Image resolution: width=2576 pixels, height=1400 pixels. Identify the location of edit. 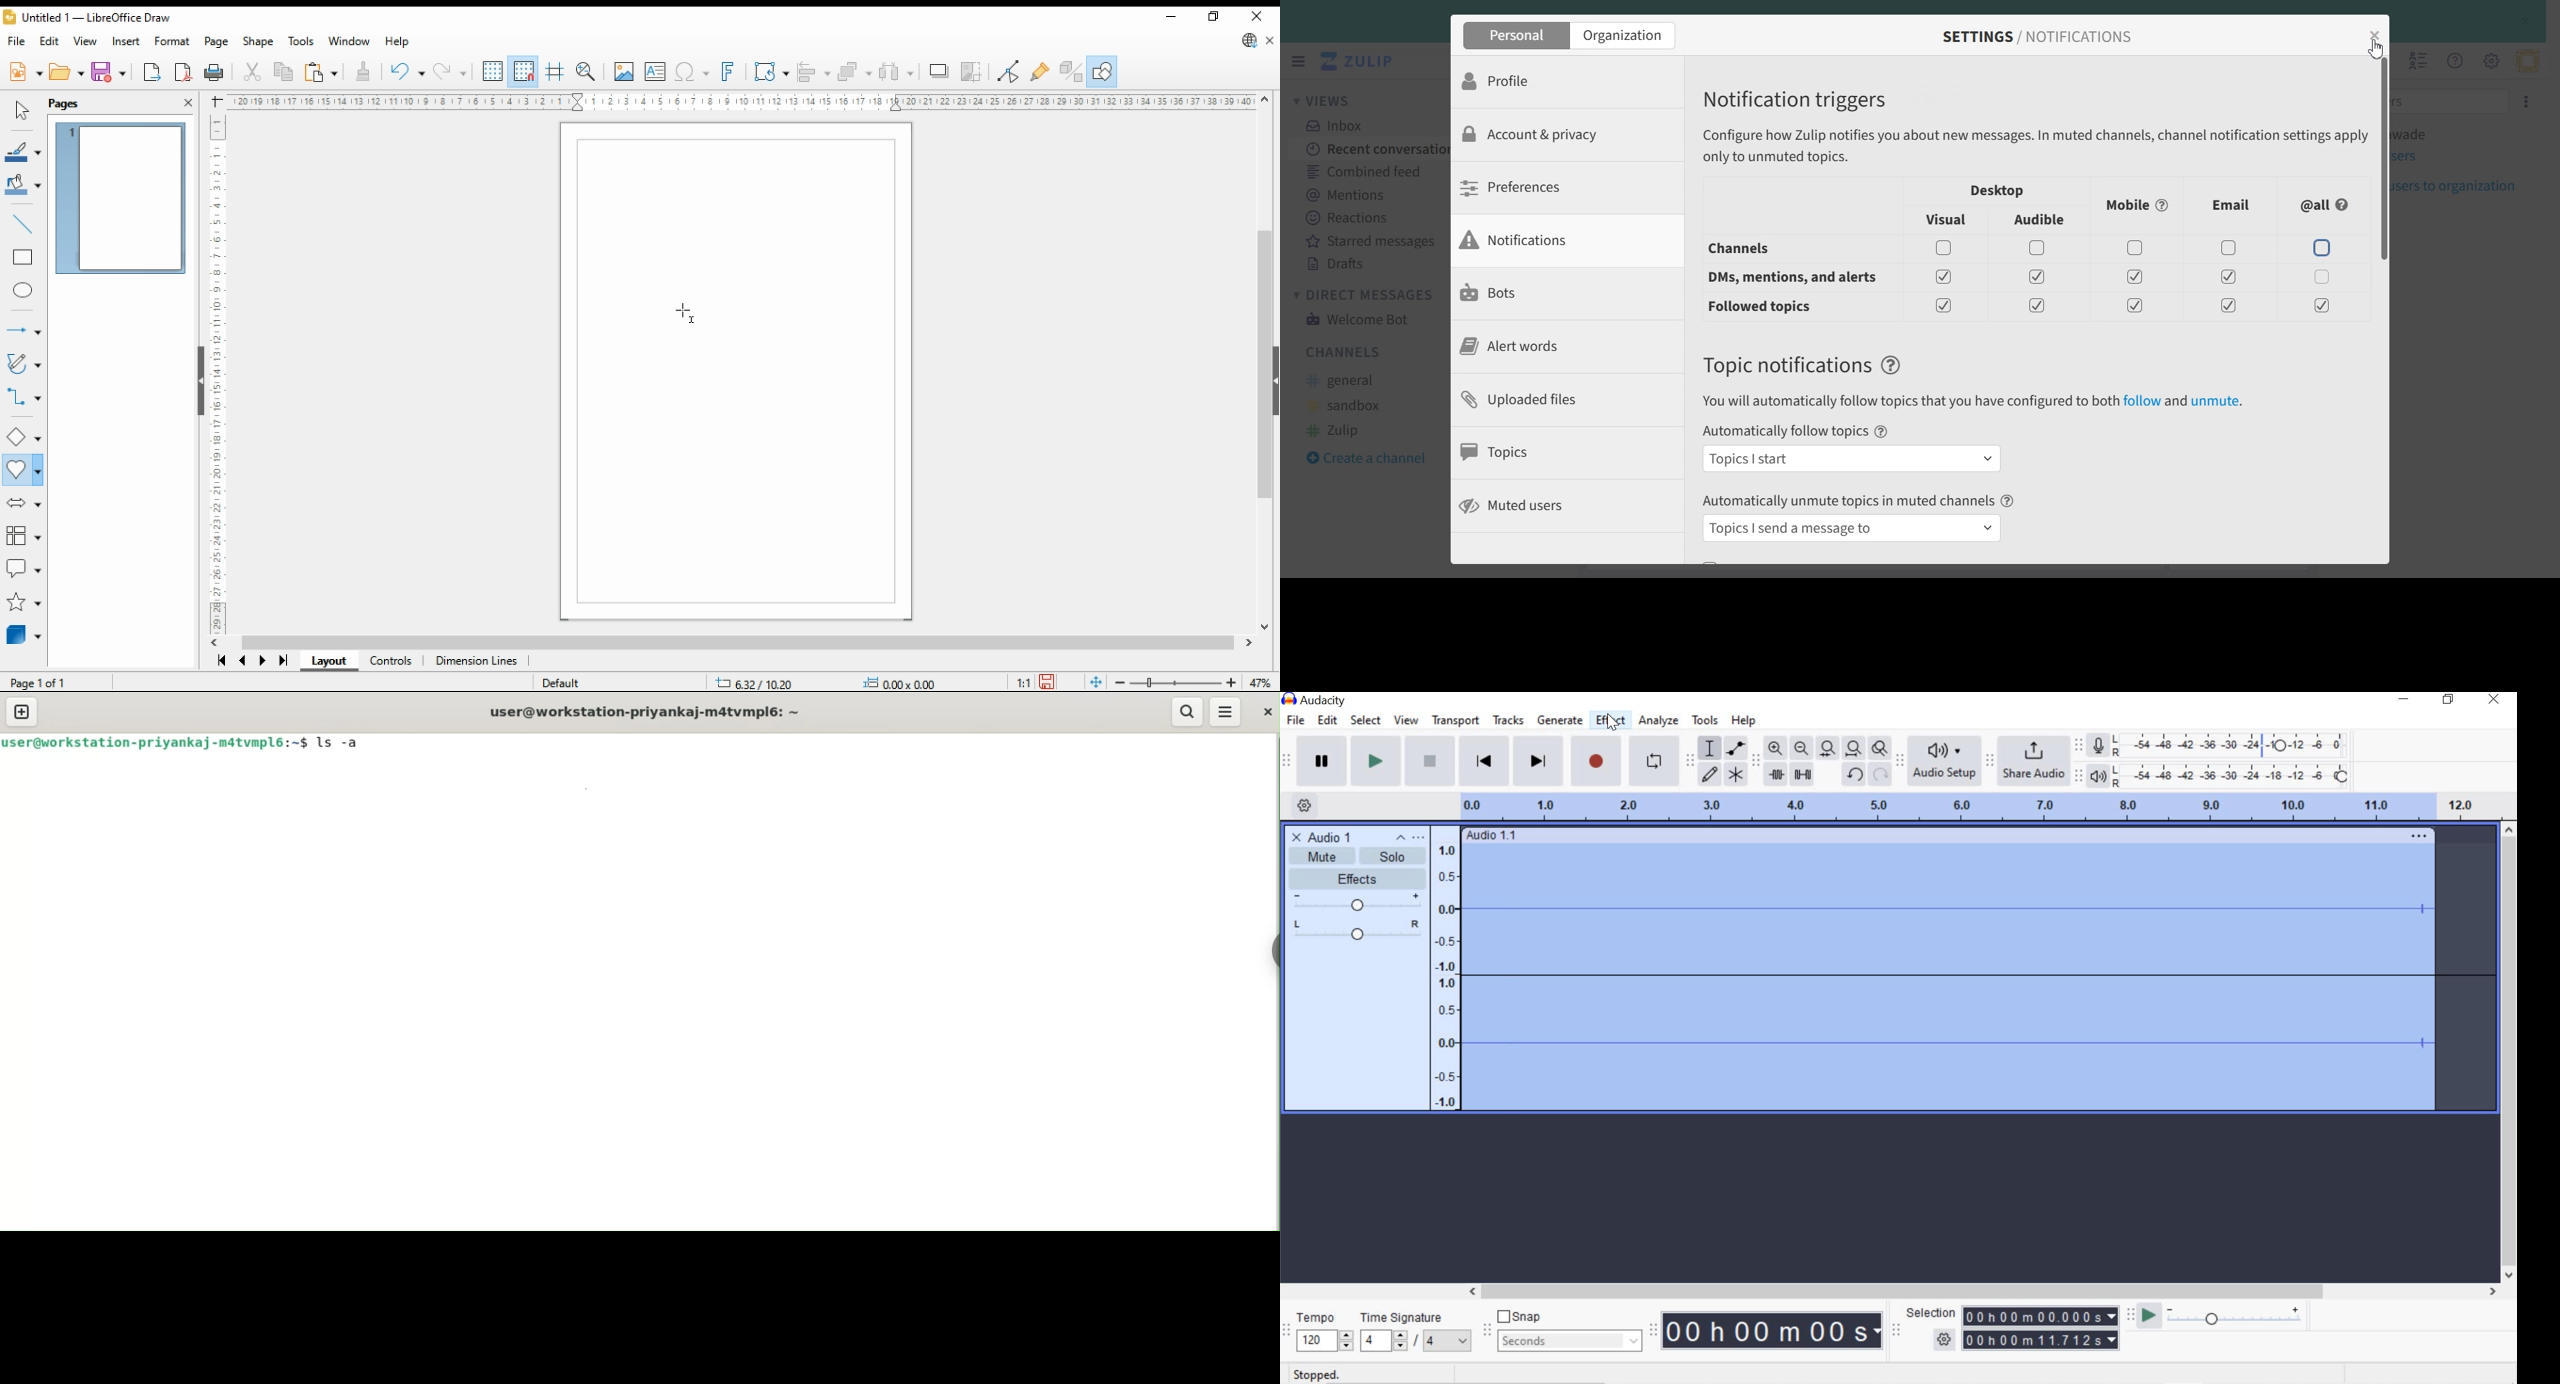
(1327, 720).